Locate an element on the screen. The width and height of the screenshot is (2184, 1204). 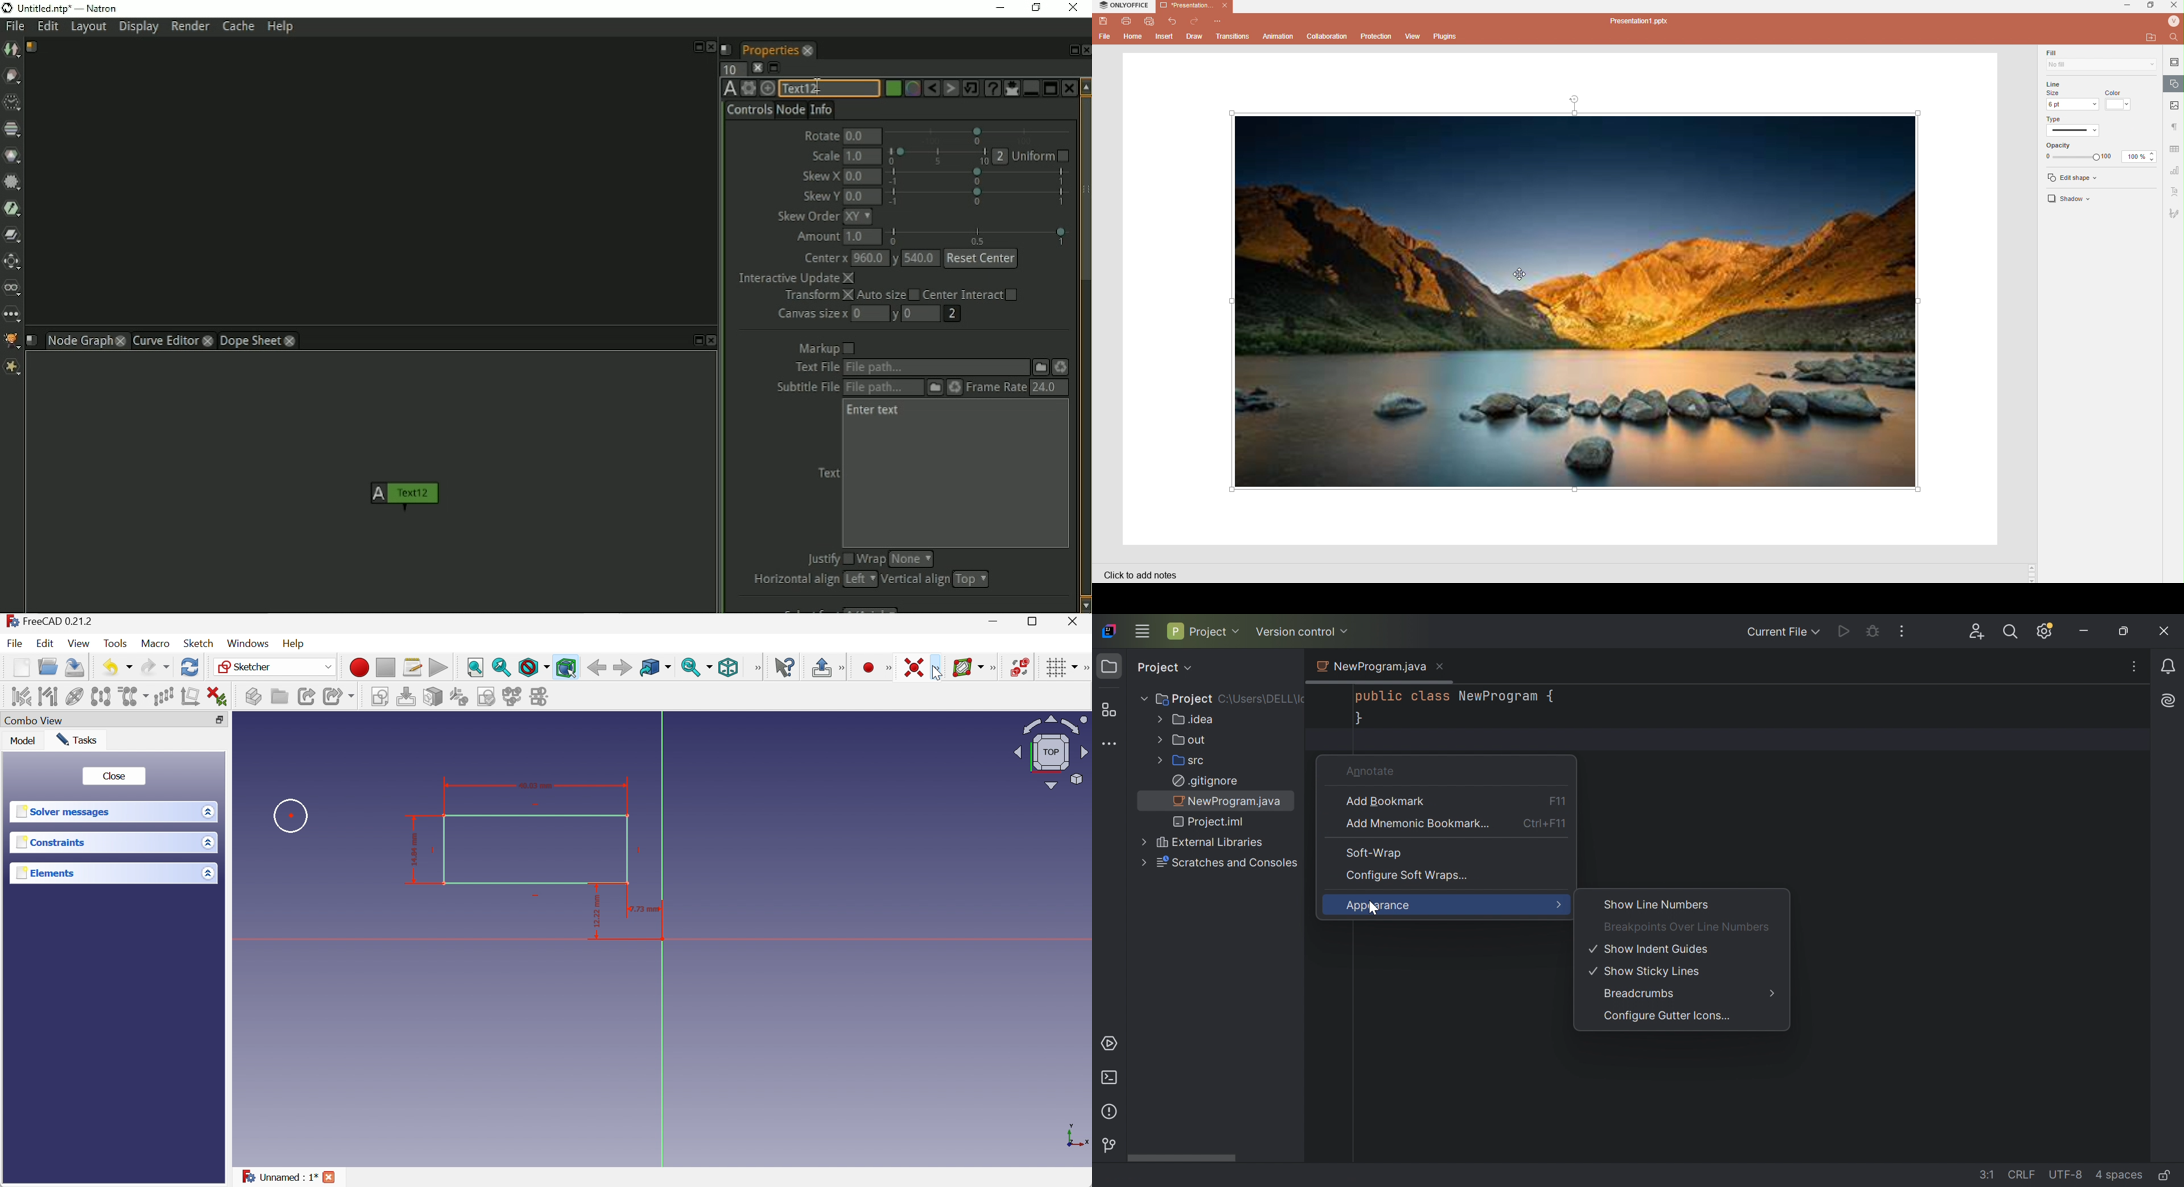
C:\Users\DELL\Id is located at coordinates (1262, 700).